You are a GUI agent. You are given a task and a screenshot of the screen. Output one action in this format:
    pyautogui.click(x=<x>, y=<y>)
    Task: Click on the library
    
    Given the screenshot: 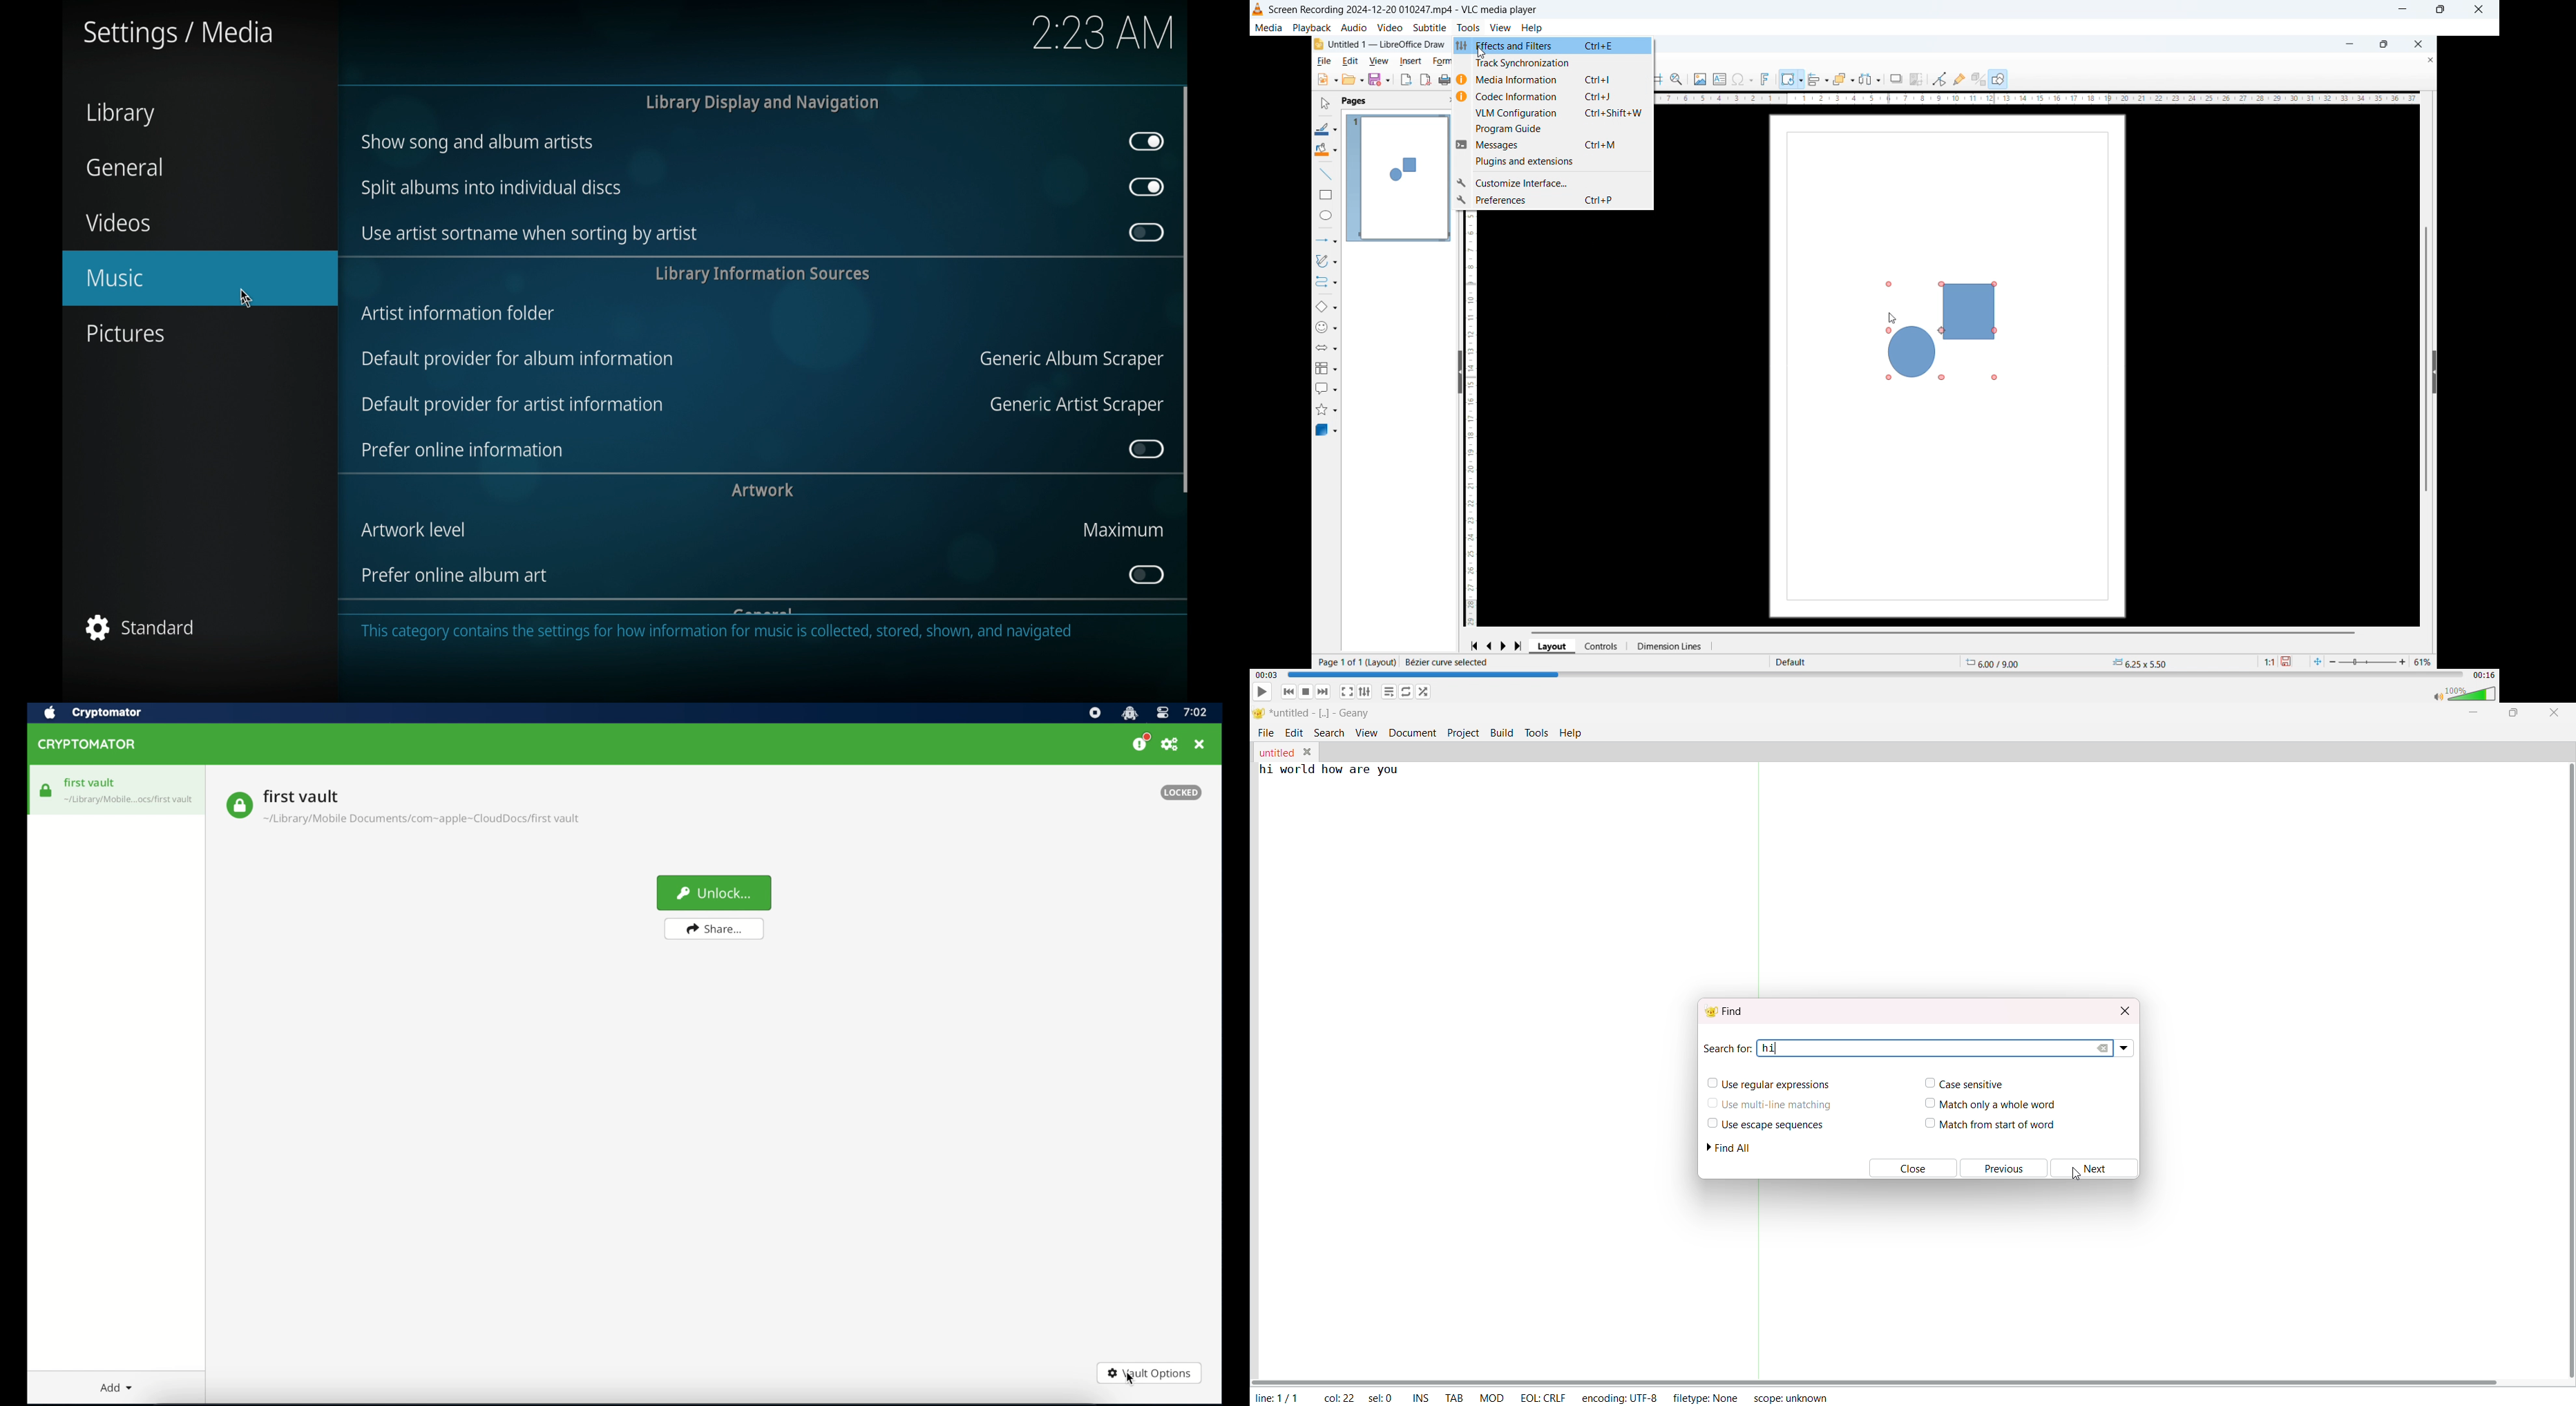 What is the action you would take?
    pyautogui.click(x=120, y=114)
    